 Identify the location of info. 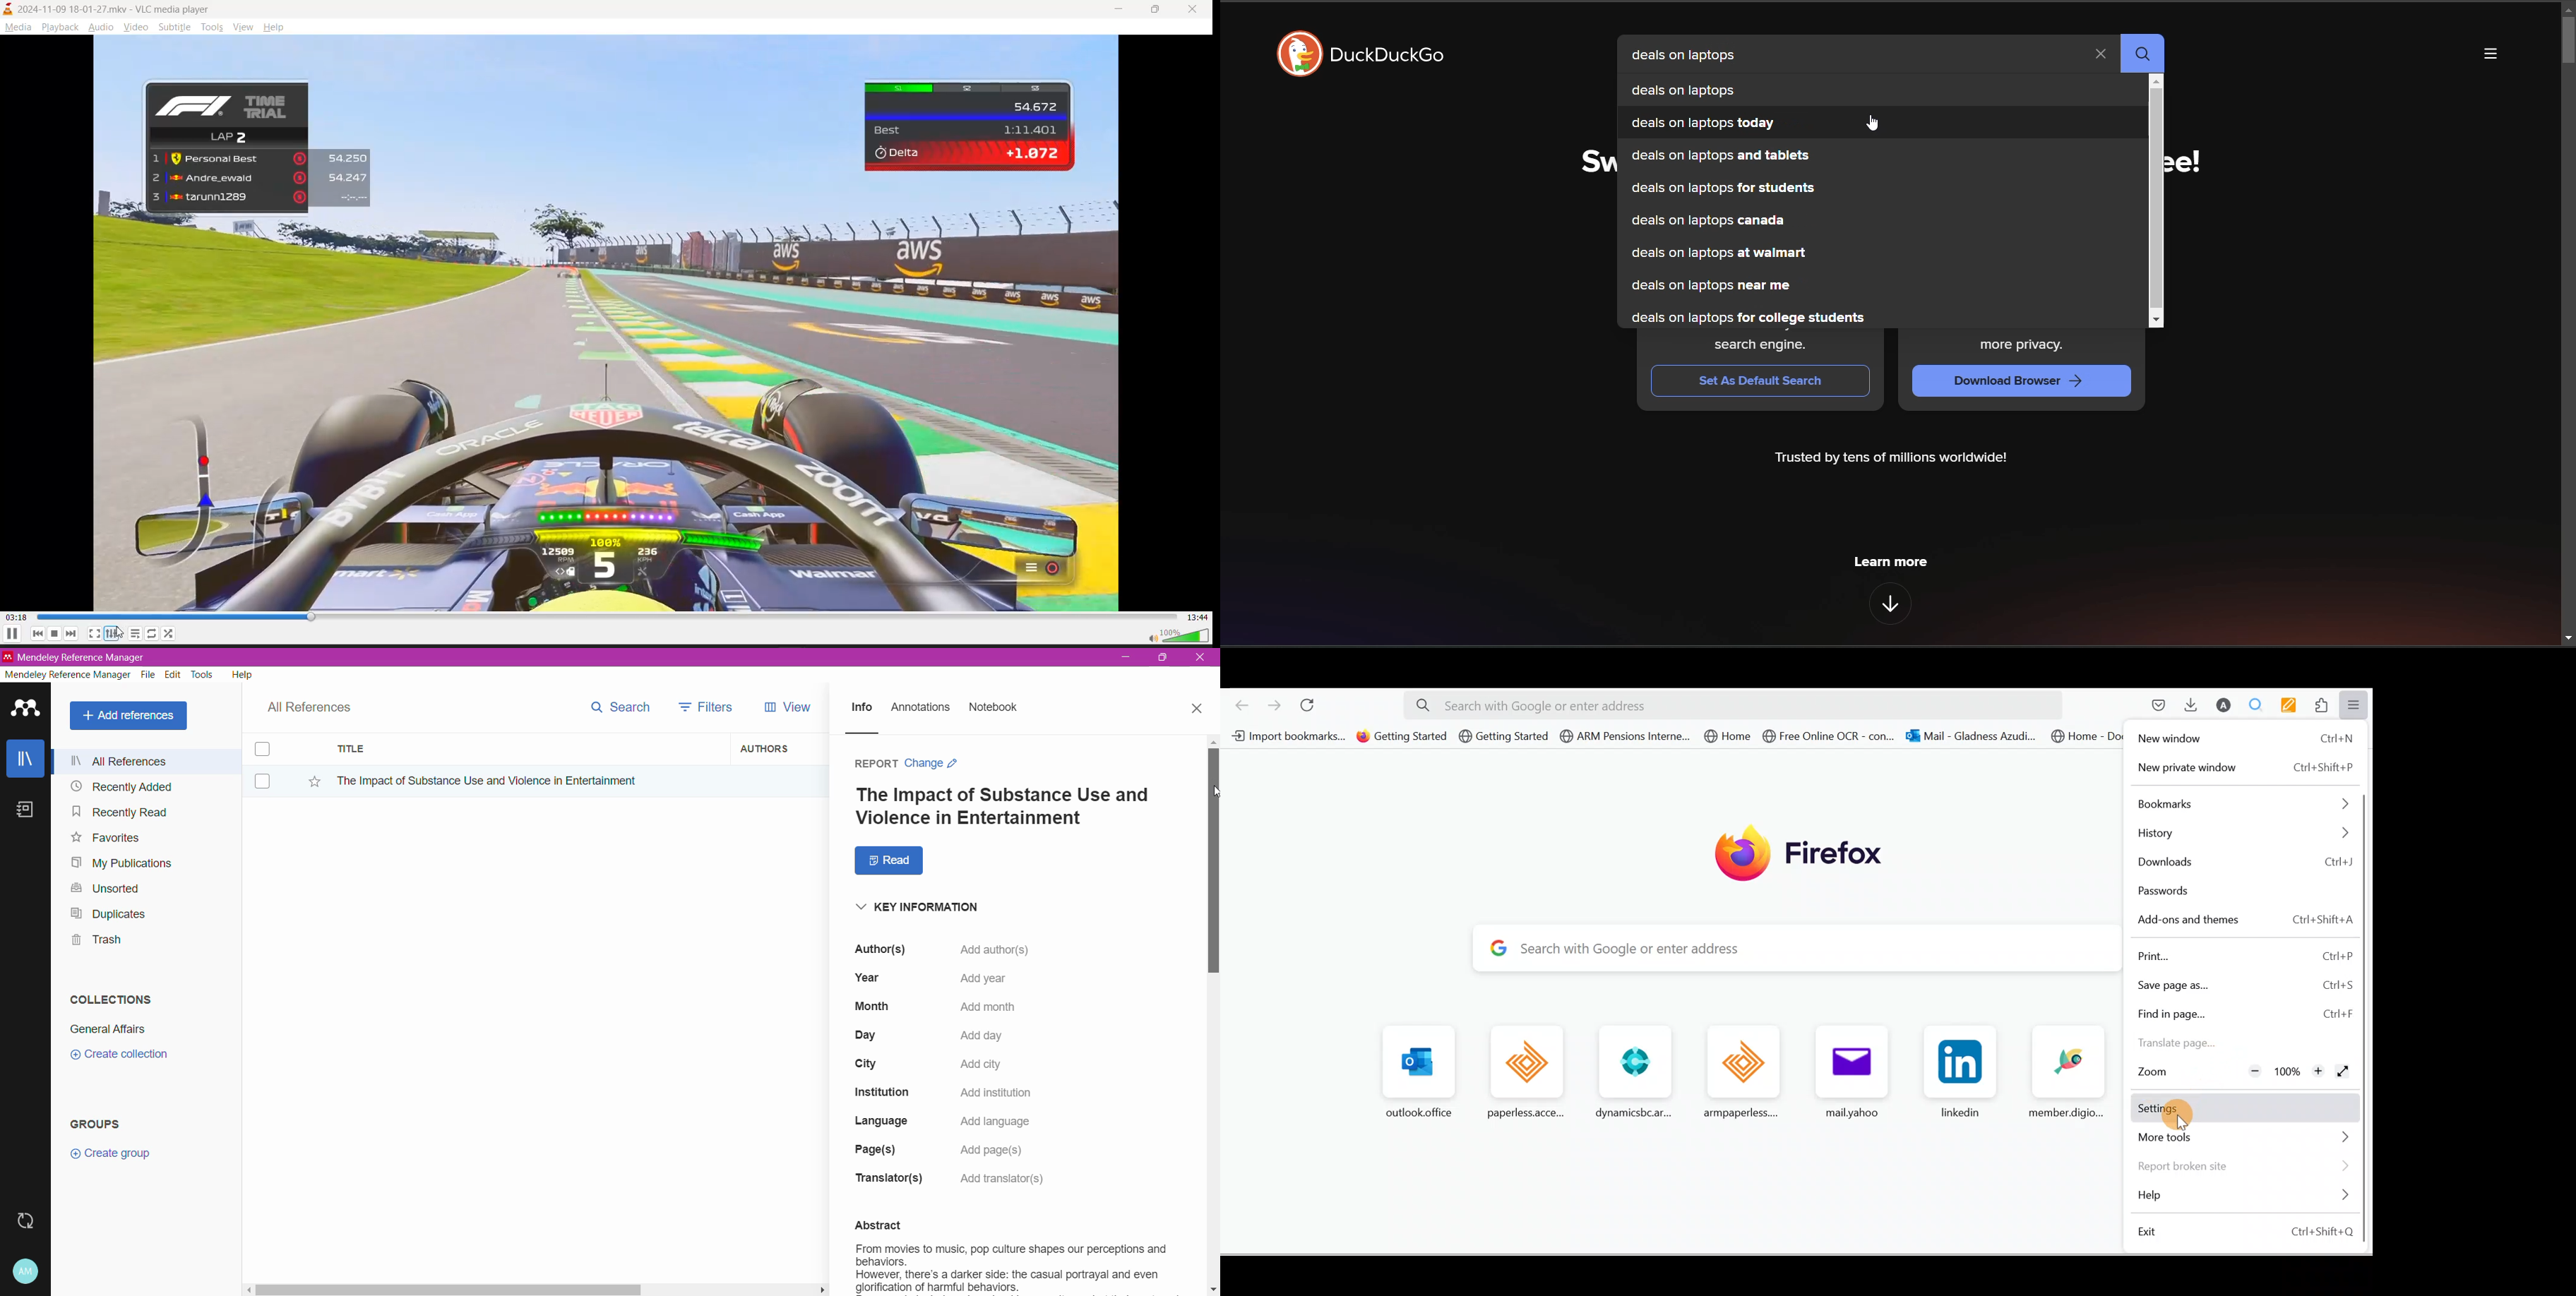
(862, 708).